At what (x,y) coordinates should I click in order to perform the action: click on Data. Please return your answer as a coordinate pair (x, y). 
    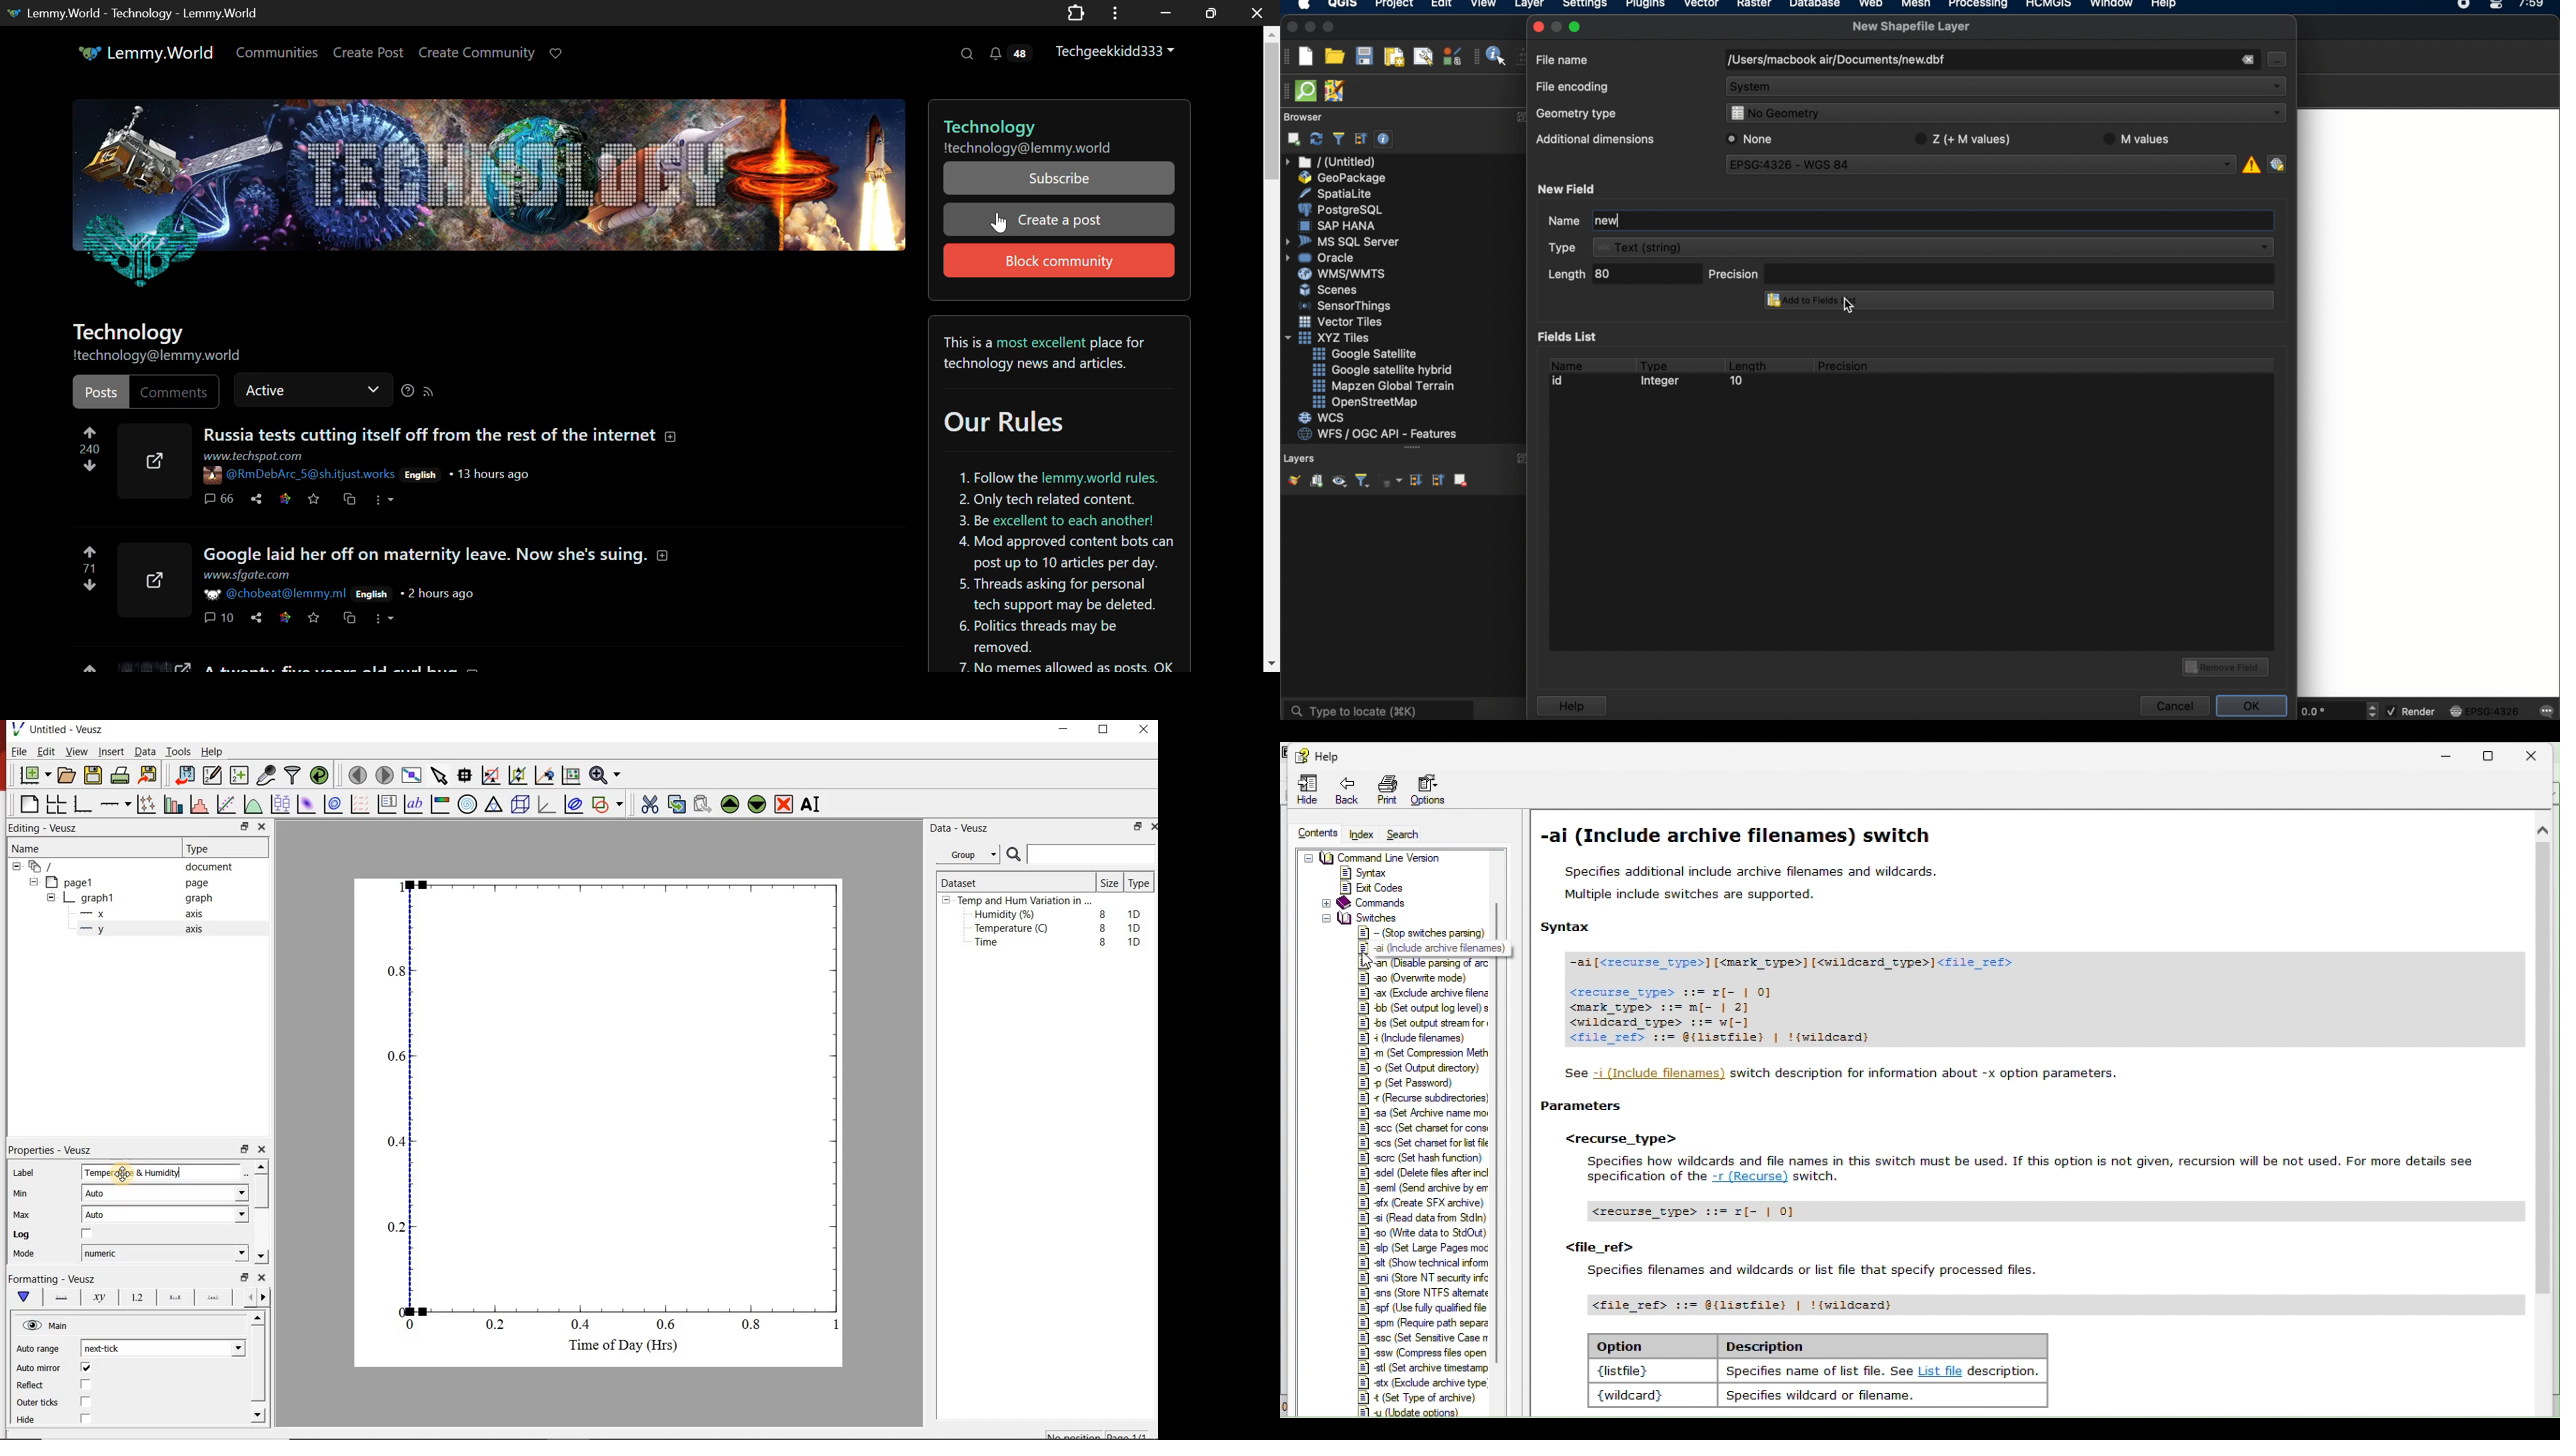
    Looking at the image, I should click on (142, 752).